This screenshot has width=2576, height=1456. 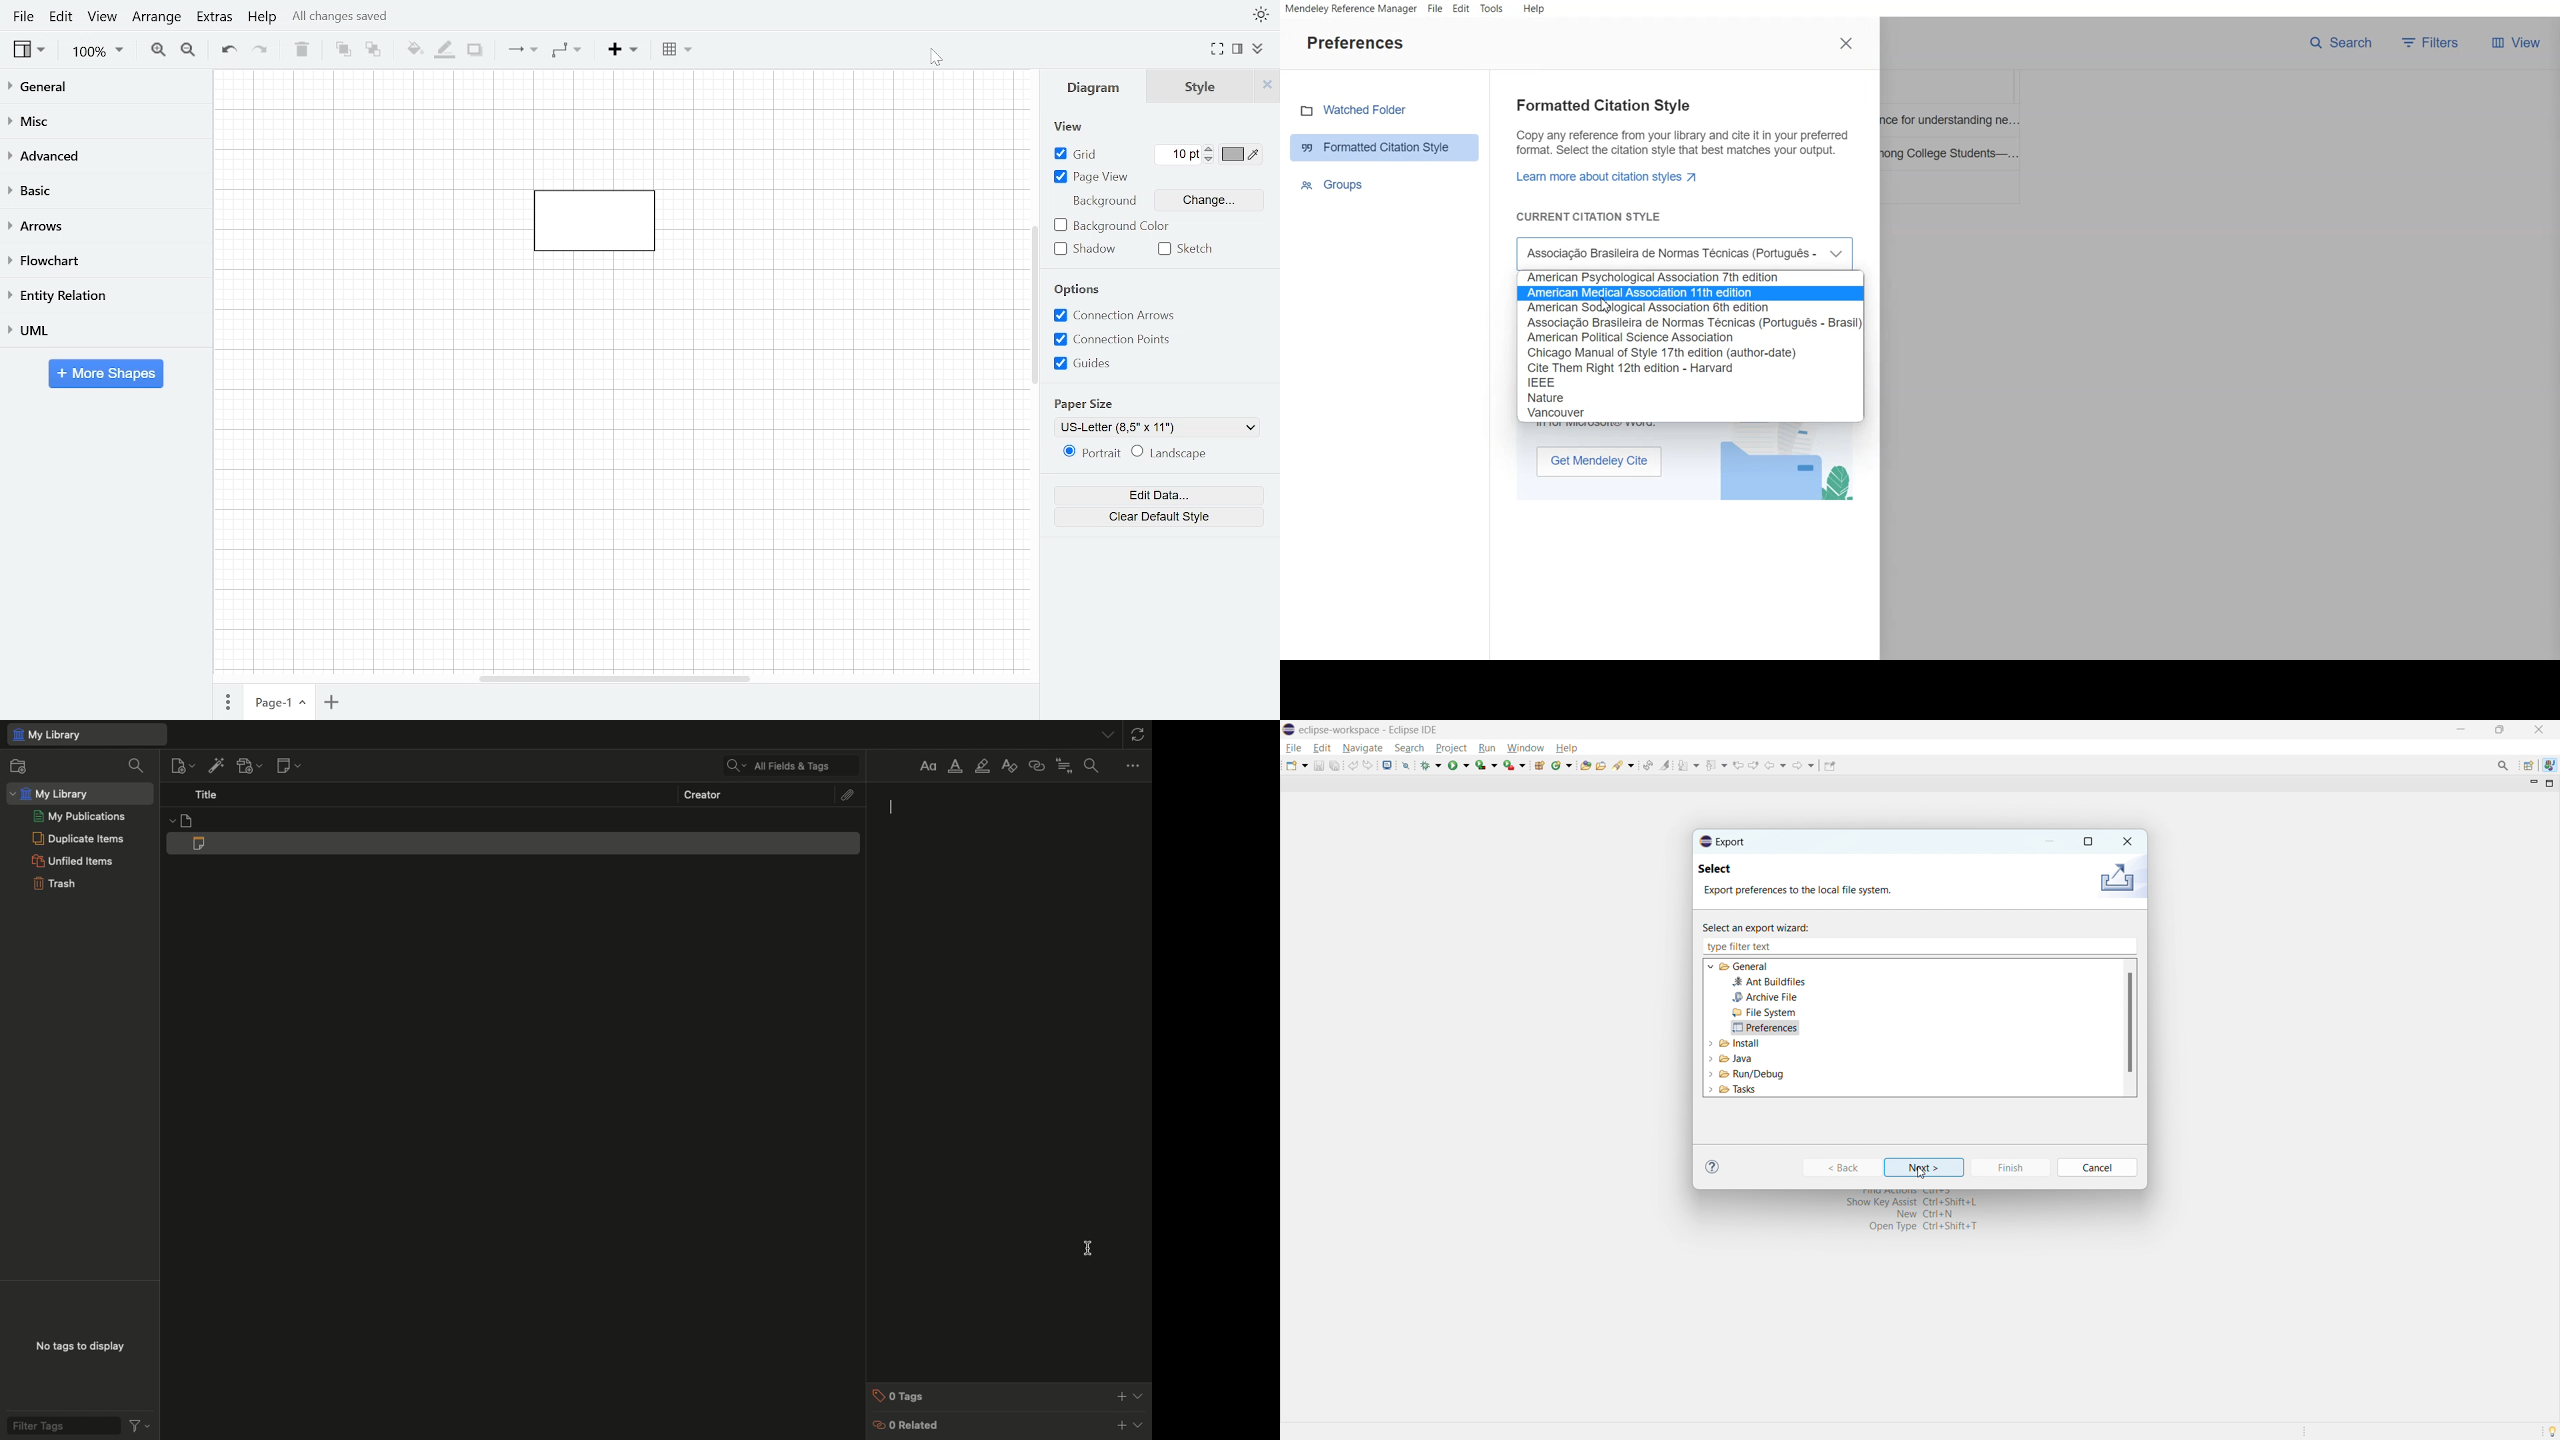 I want to click on File, so click(x=23, y=17).